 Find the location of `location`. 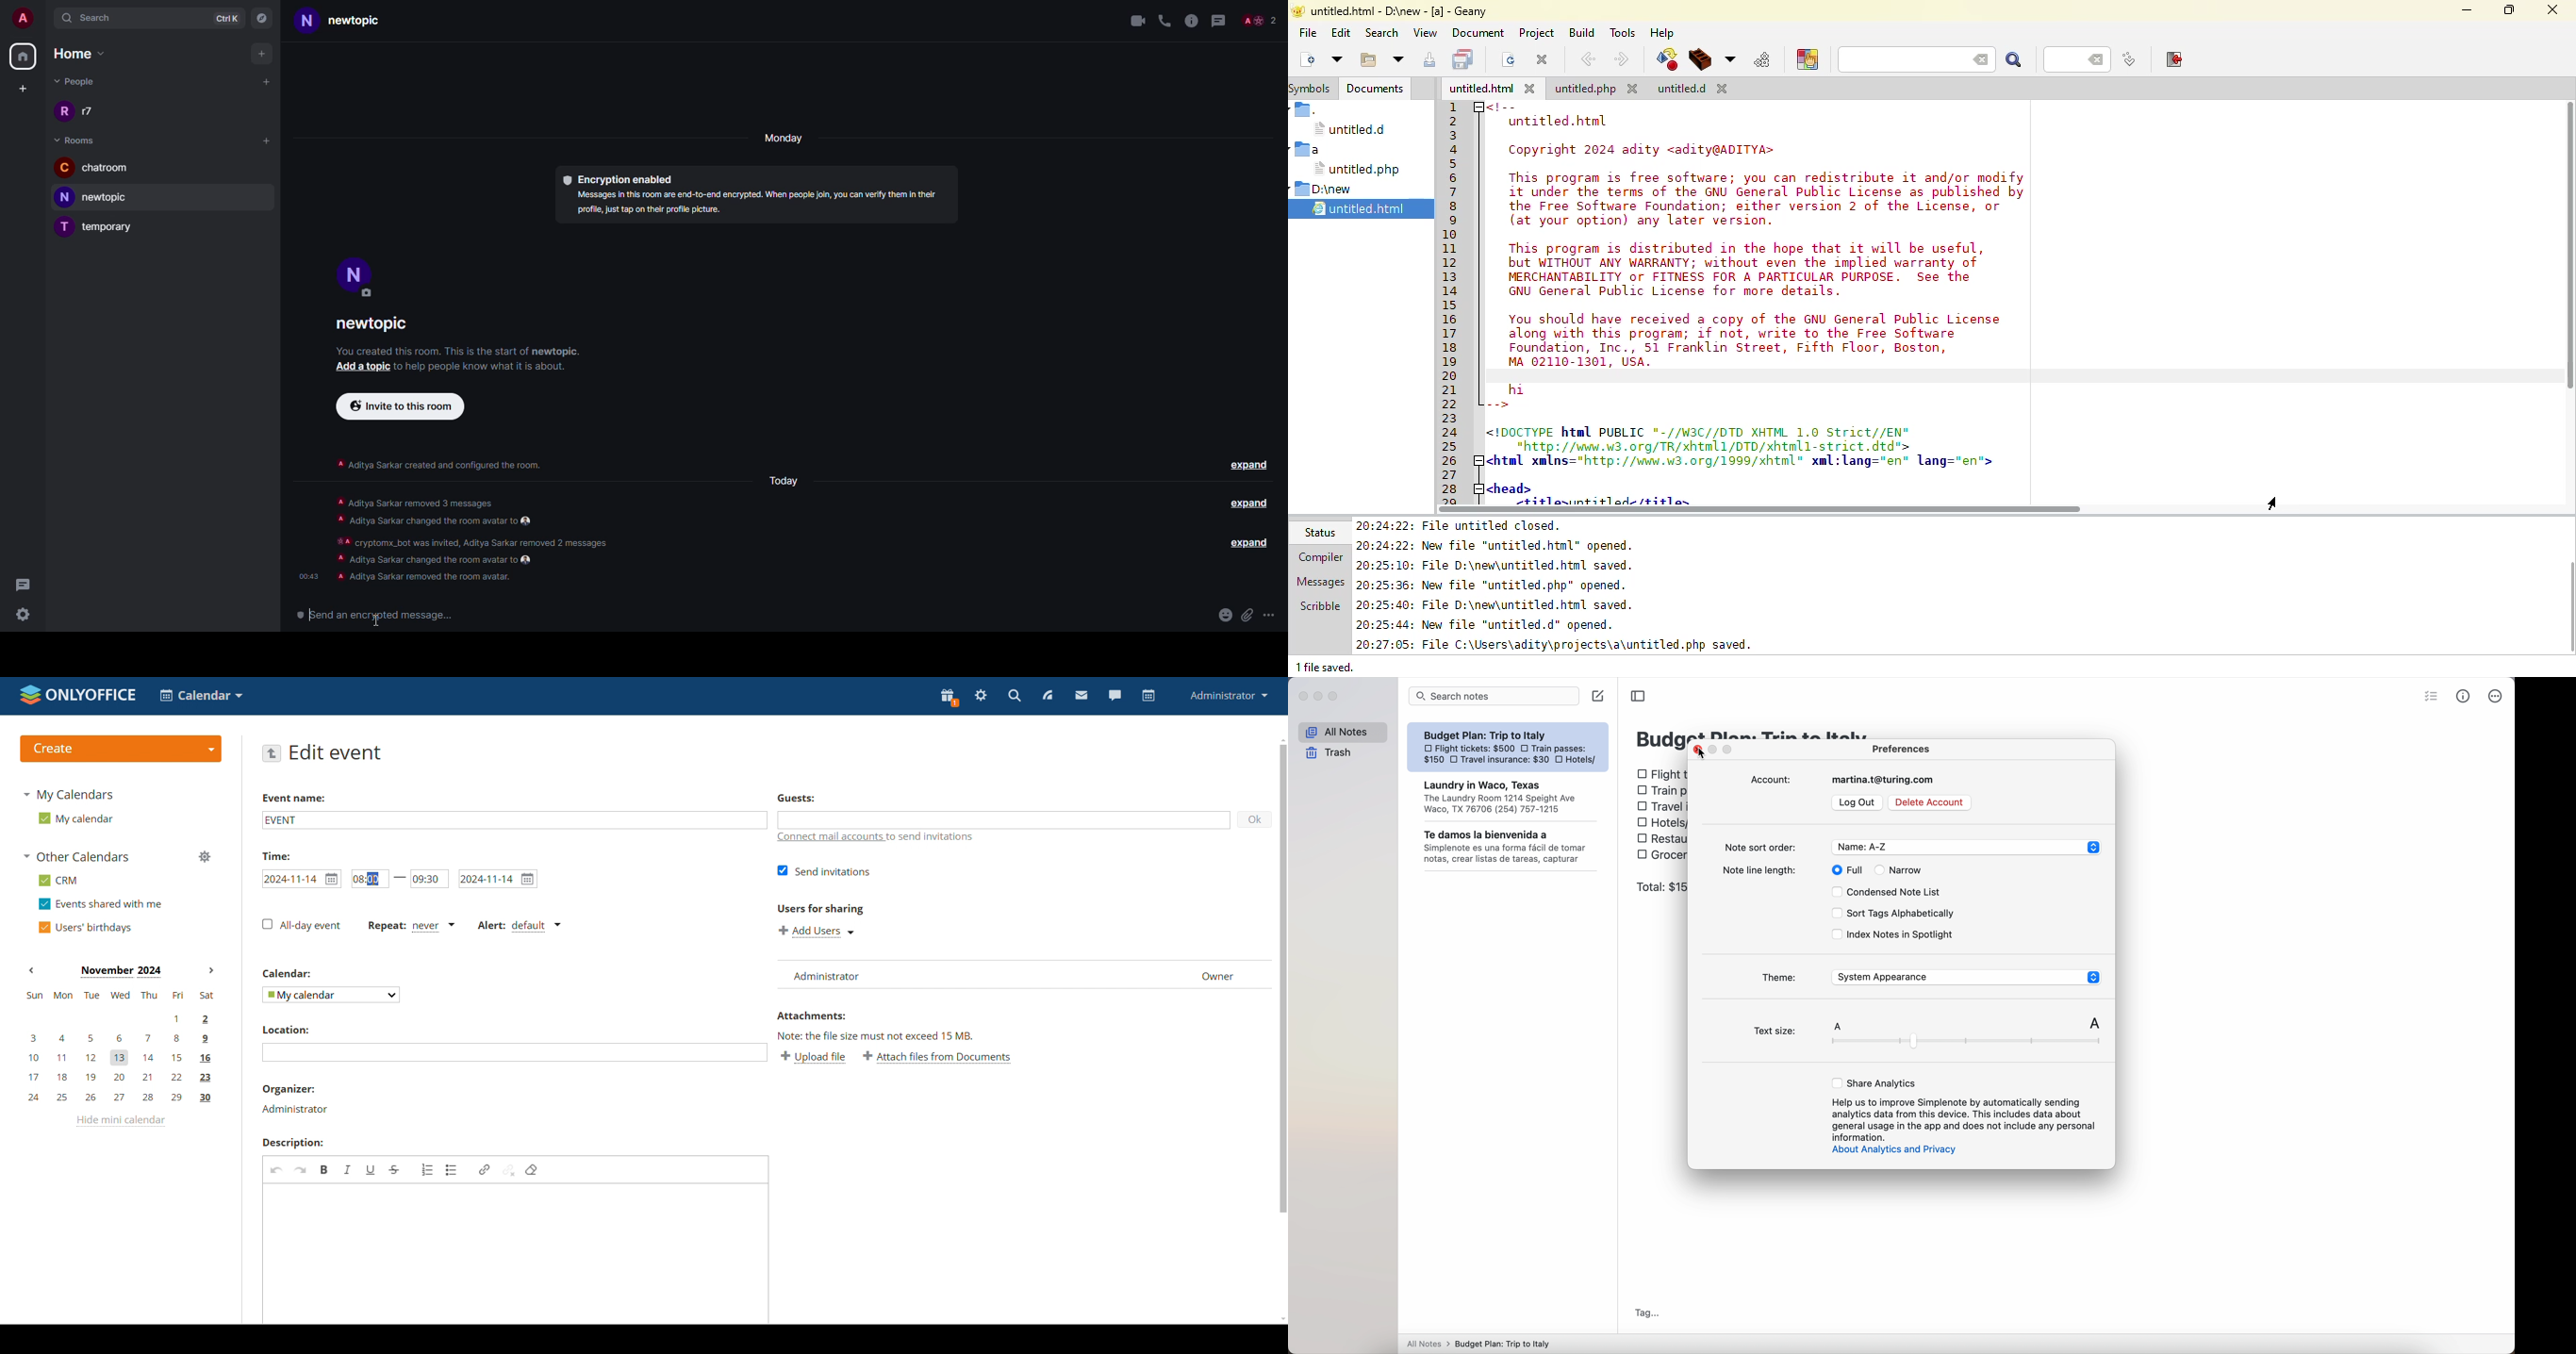

location is located at coordinates (284, 1029).